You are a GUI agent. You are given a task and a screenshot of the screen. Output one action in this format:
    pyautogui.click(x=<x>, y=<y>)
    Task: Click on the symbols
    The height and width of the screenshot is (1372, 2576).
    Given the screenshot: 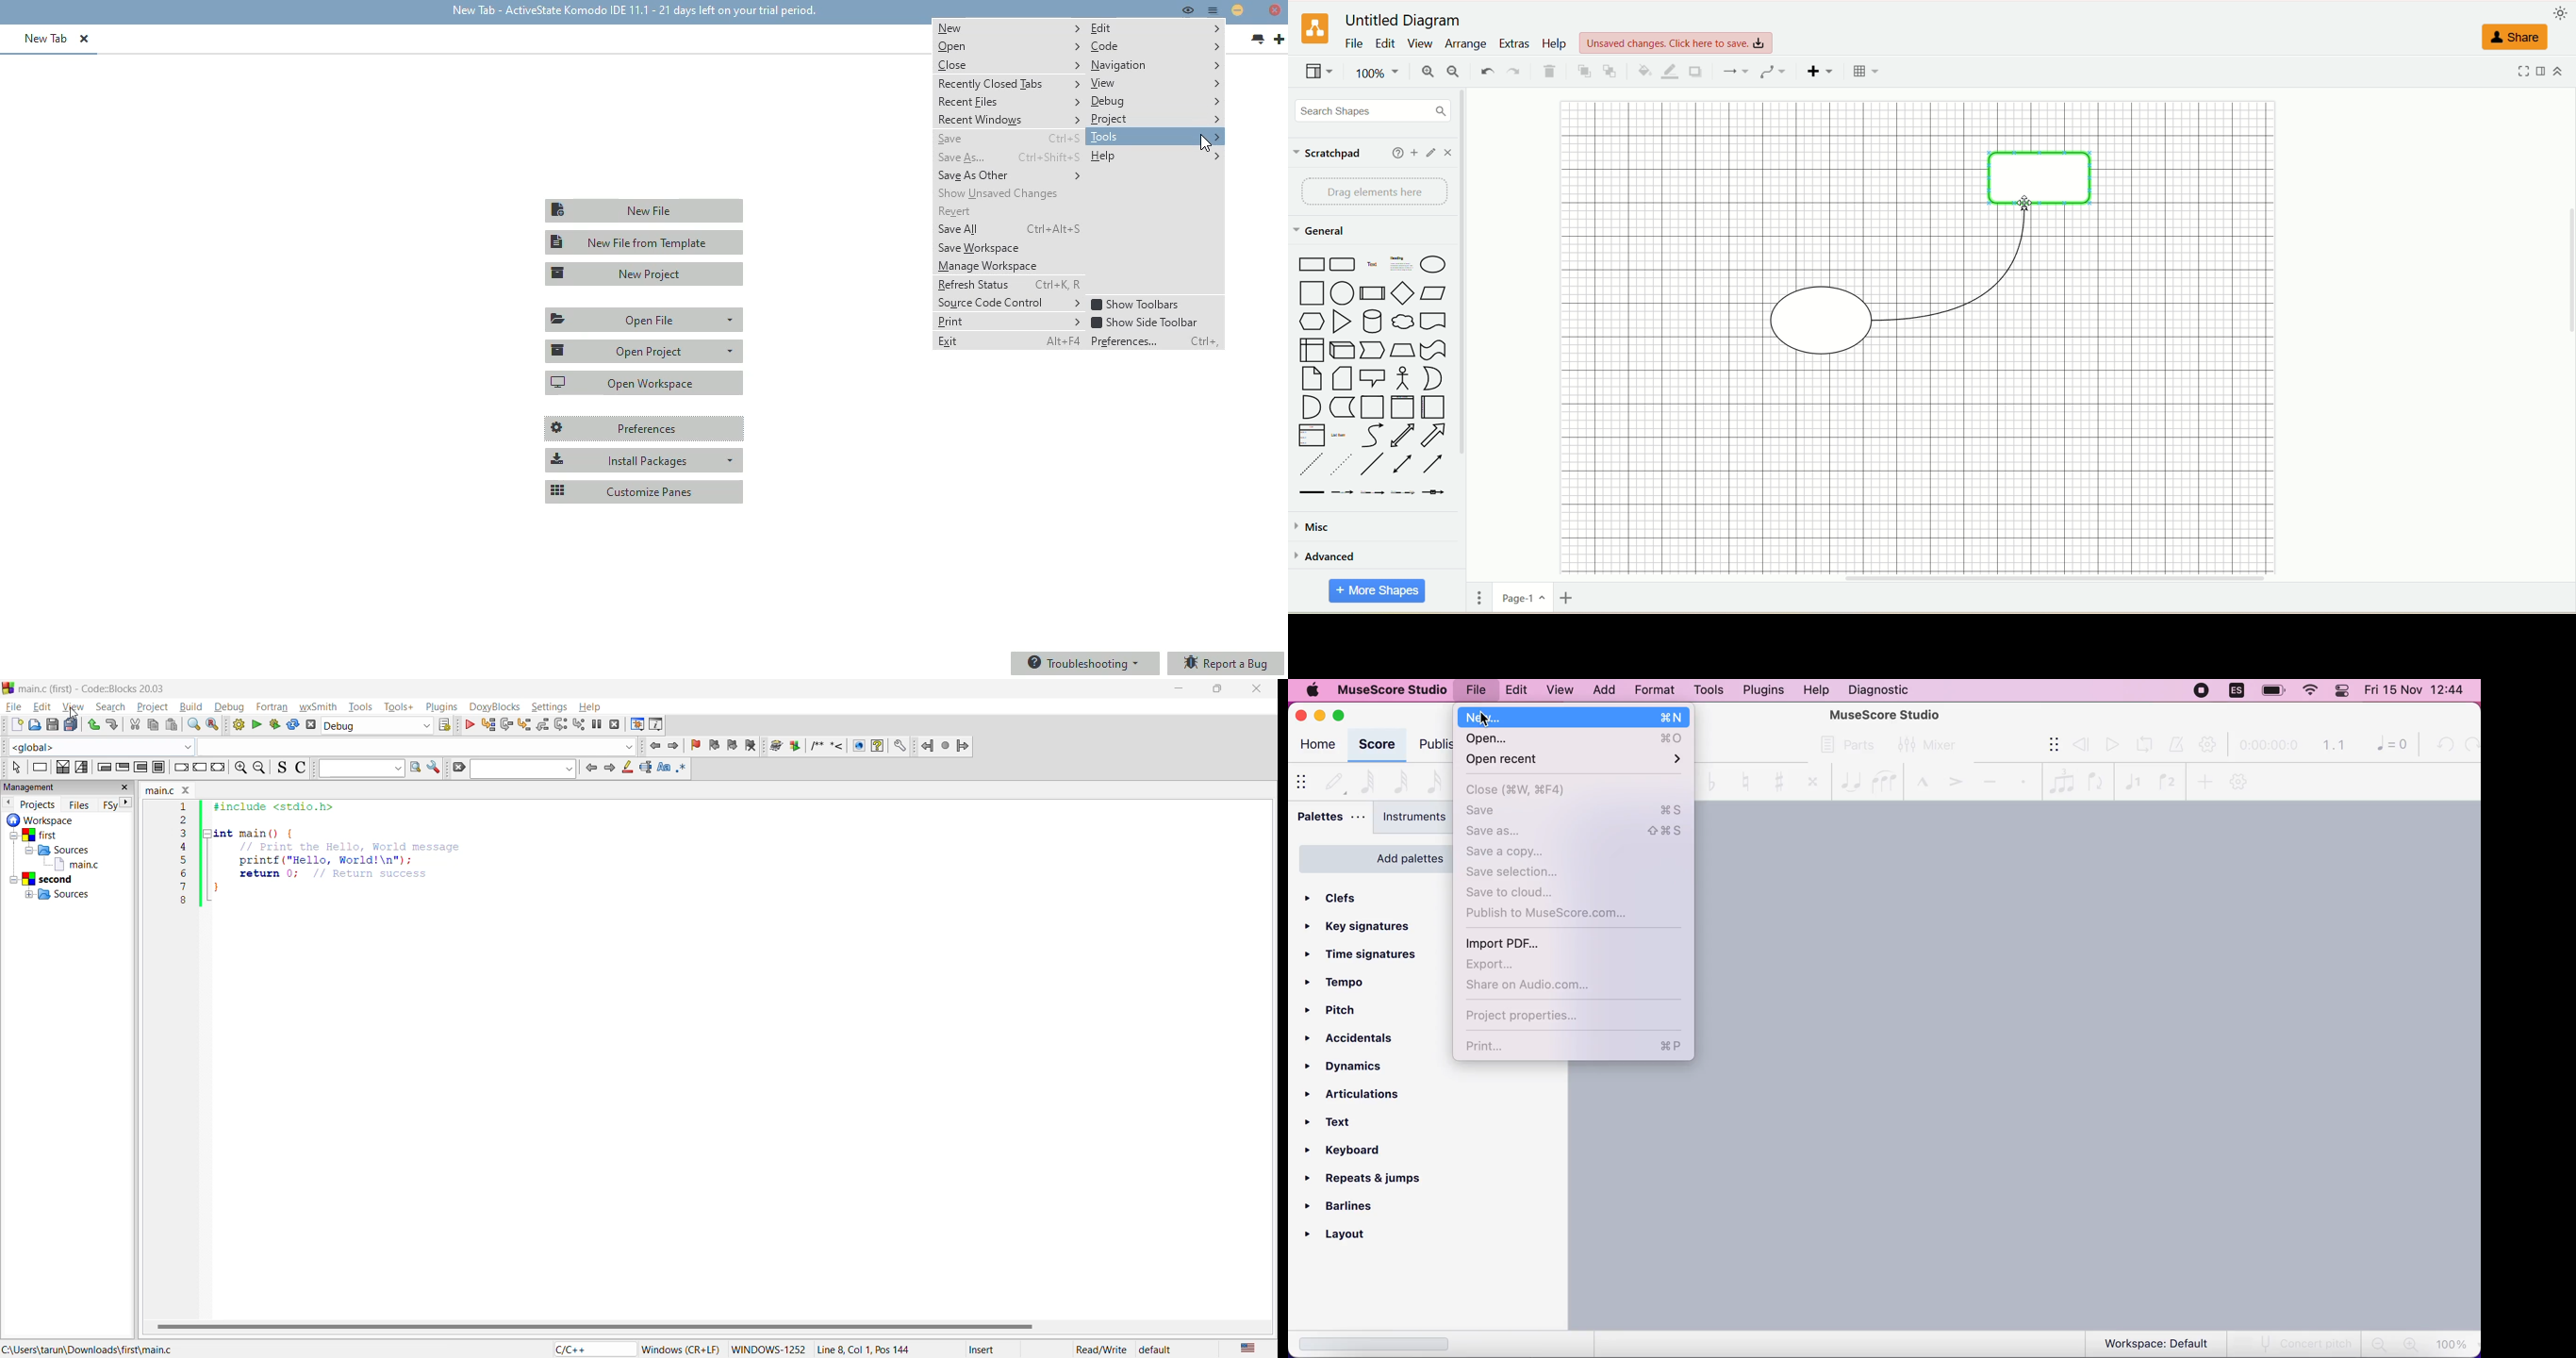 What is the action you would take?
    pyautogui.click(x=828, y=745)
    